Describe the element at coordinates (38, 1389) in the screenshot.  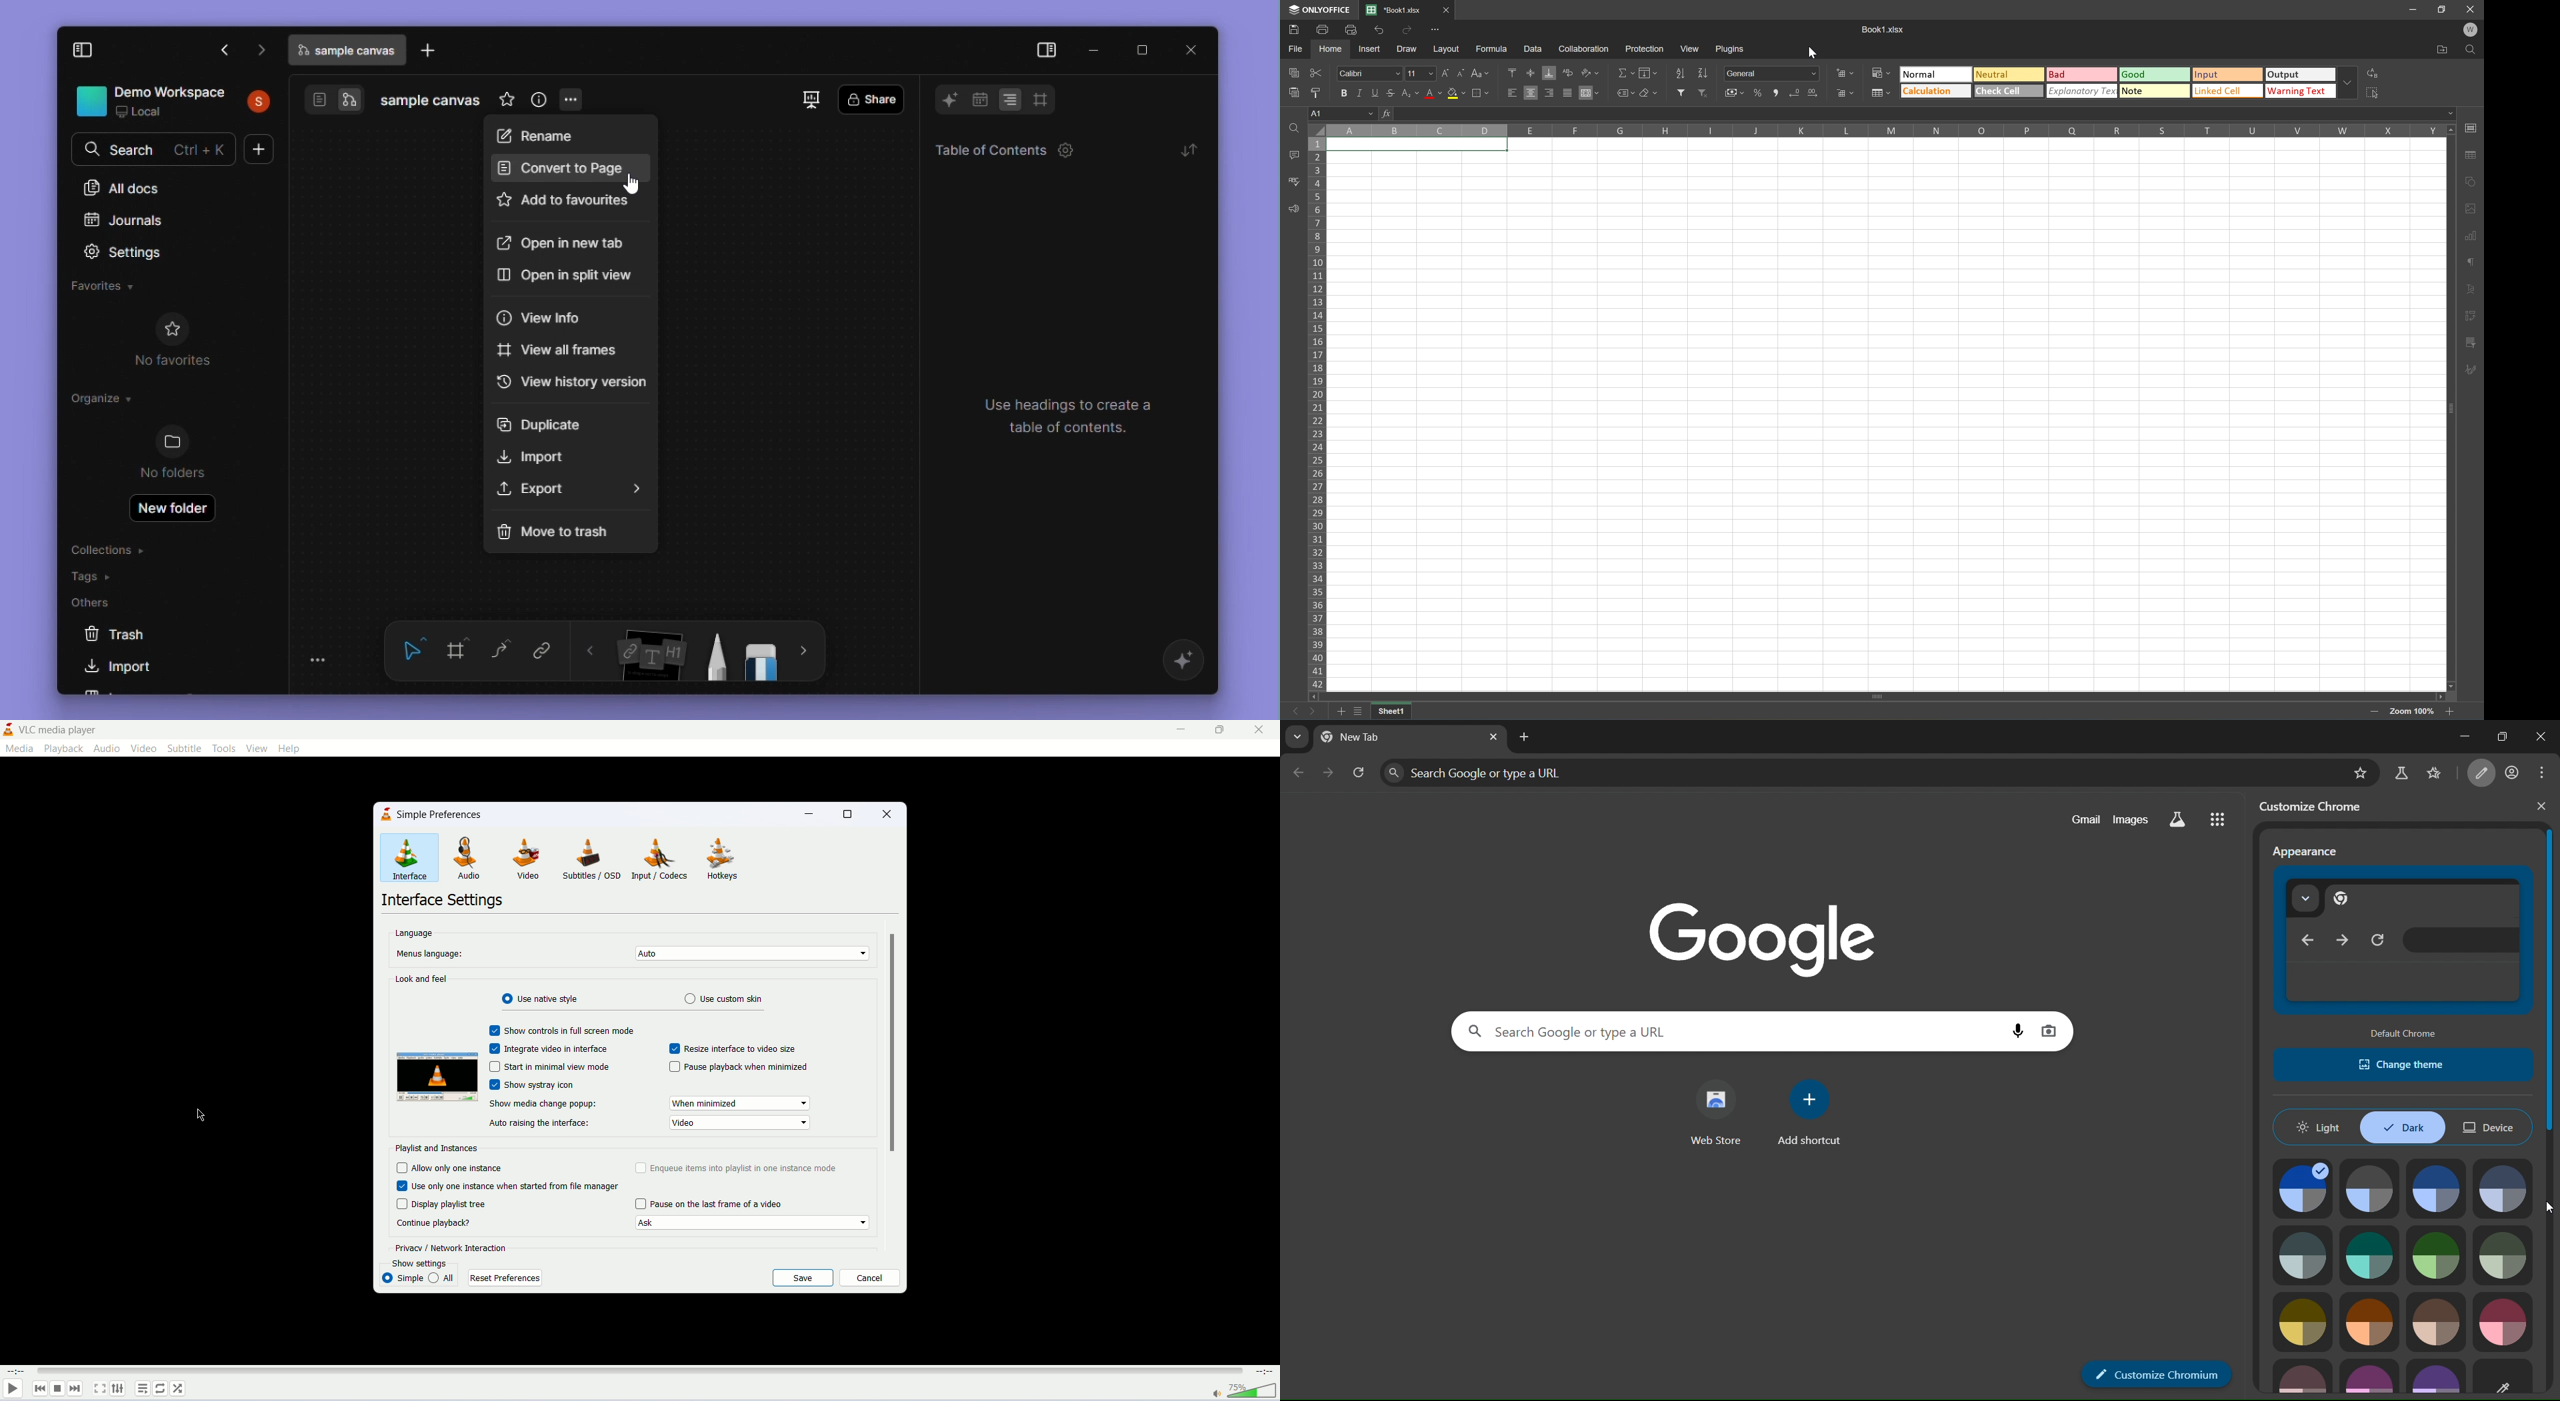
I see `previous track` at that location.